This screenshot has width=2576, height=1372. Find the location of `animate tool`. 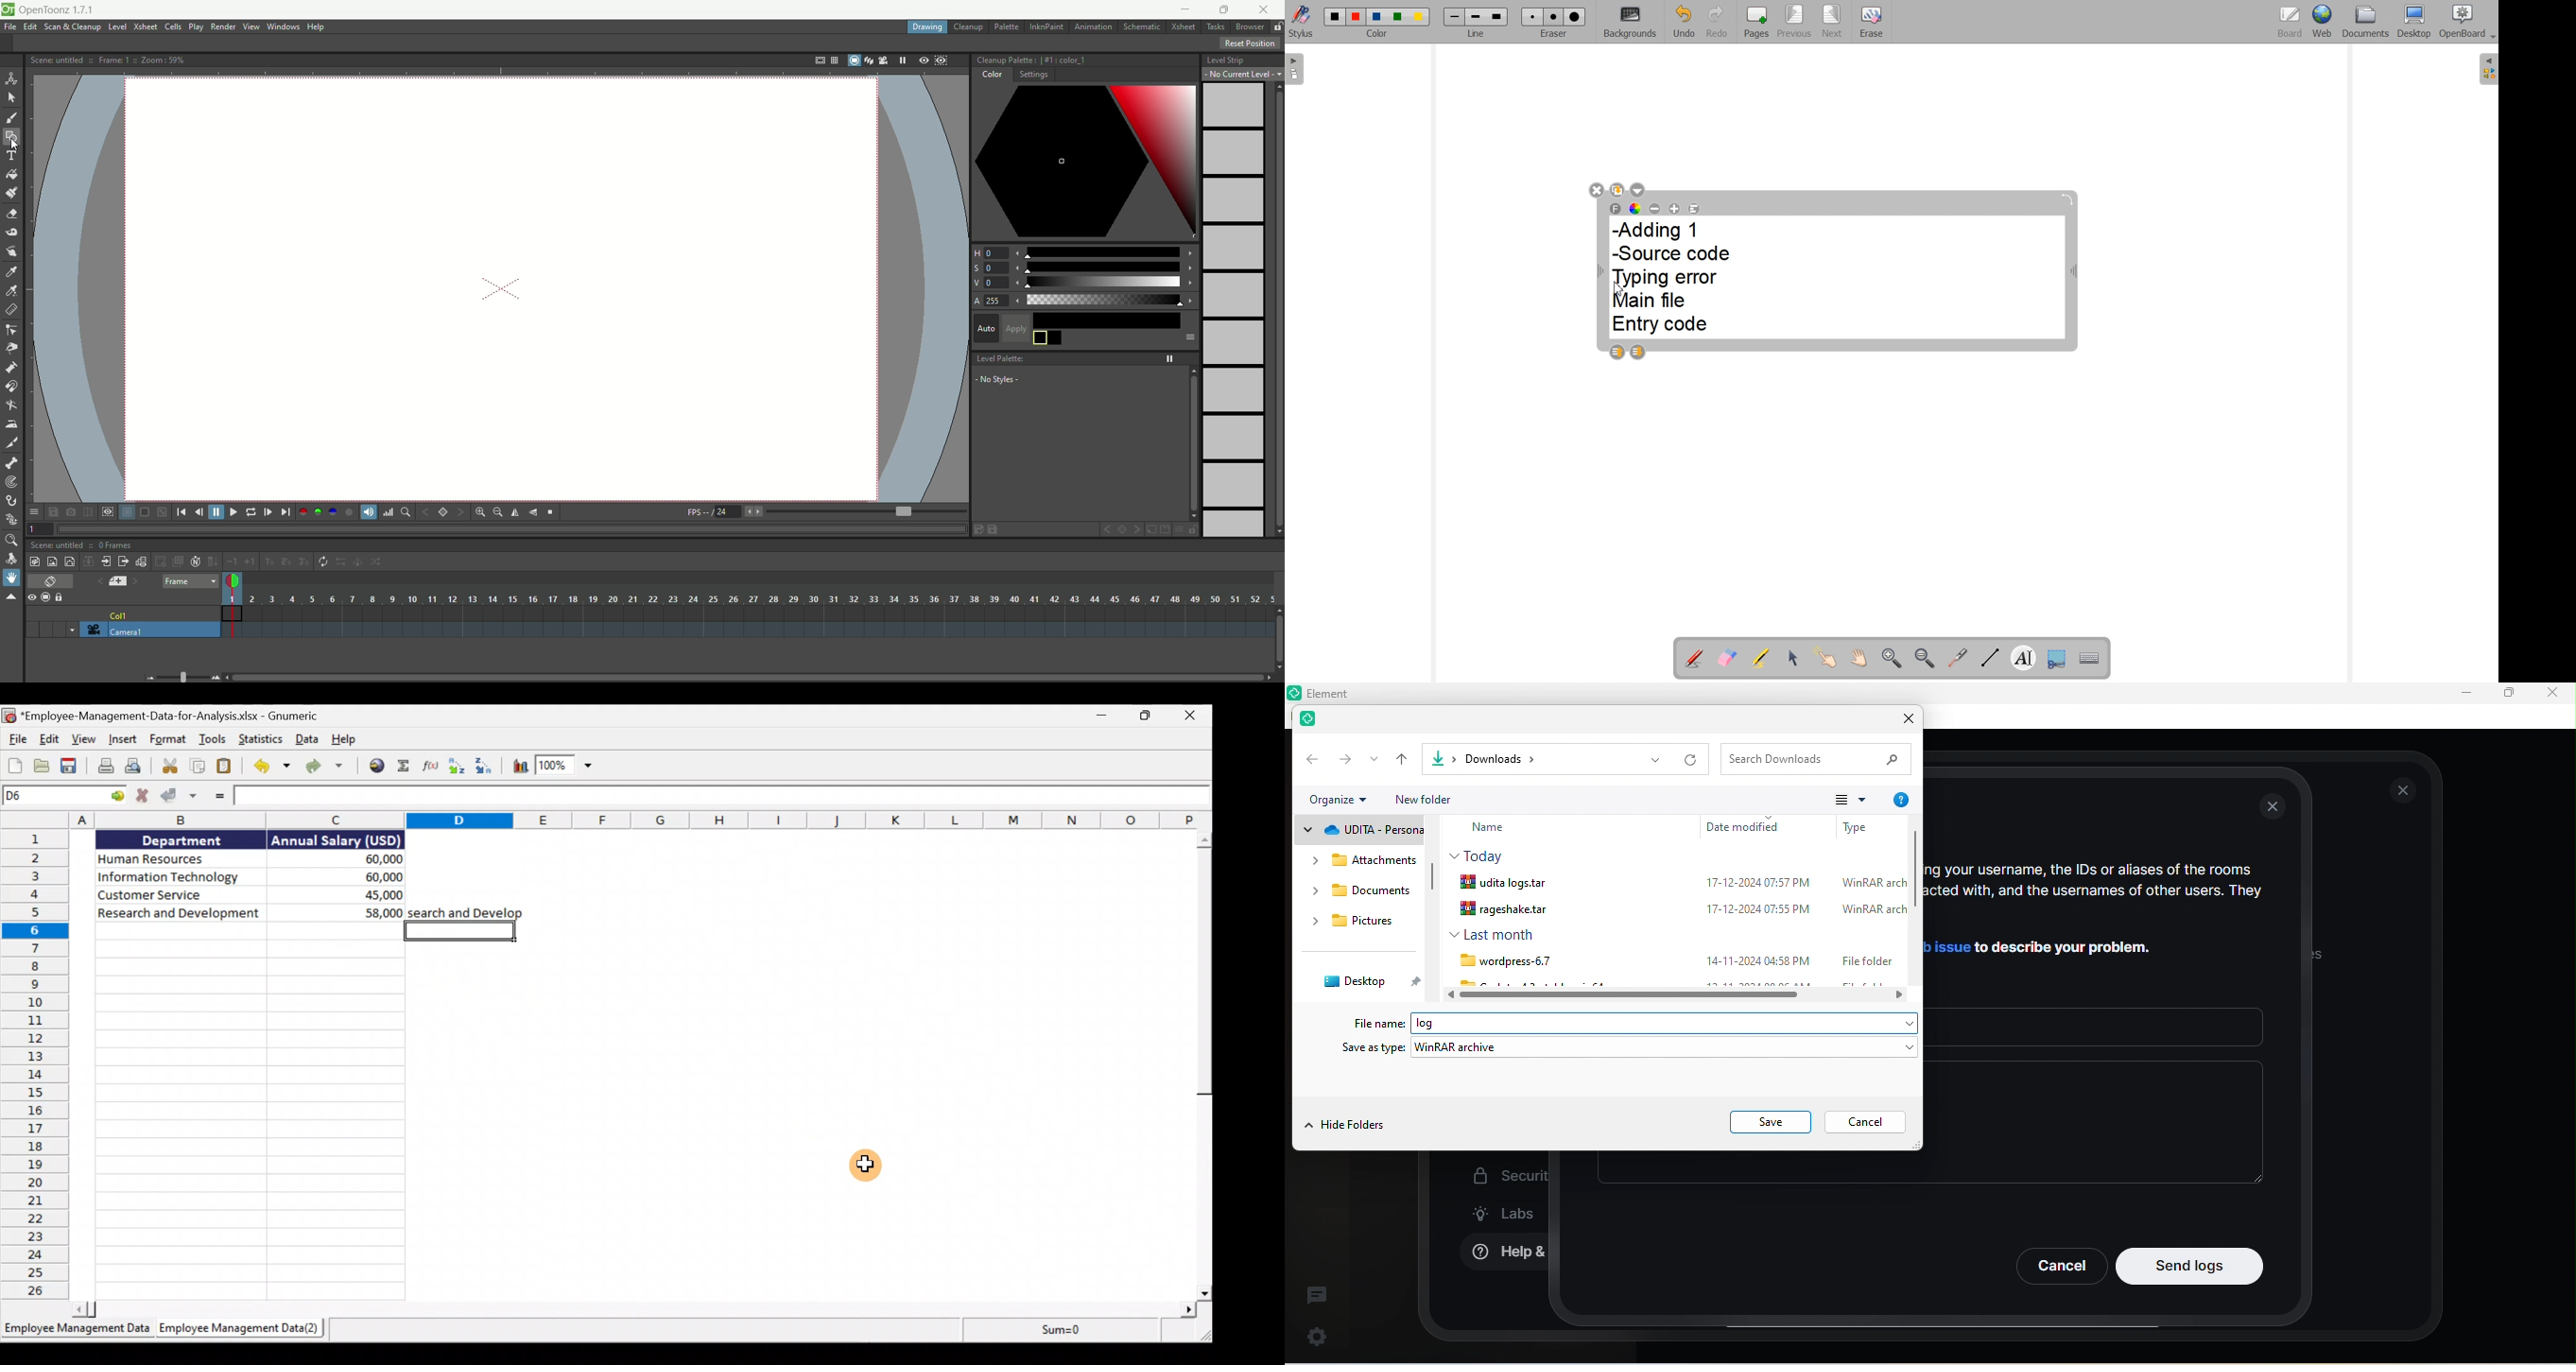

animate tool is located at coordinates (11, 78).